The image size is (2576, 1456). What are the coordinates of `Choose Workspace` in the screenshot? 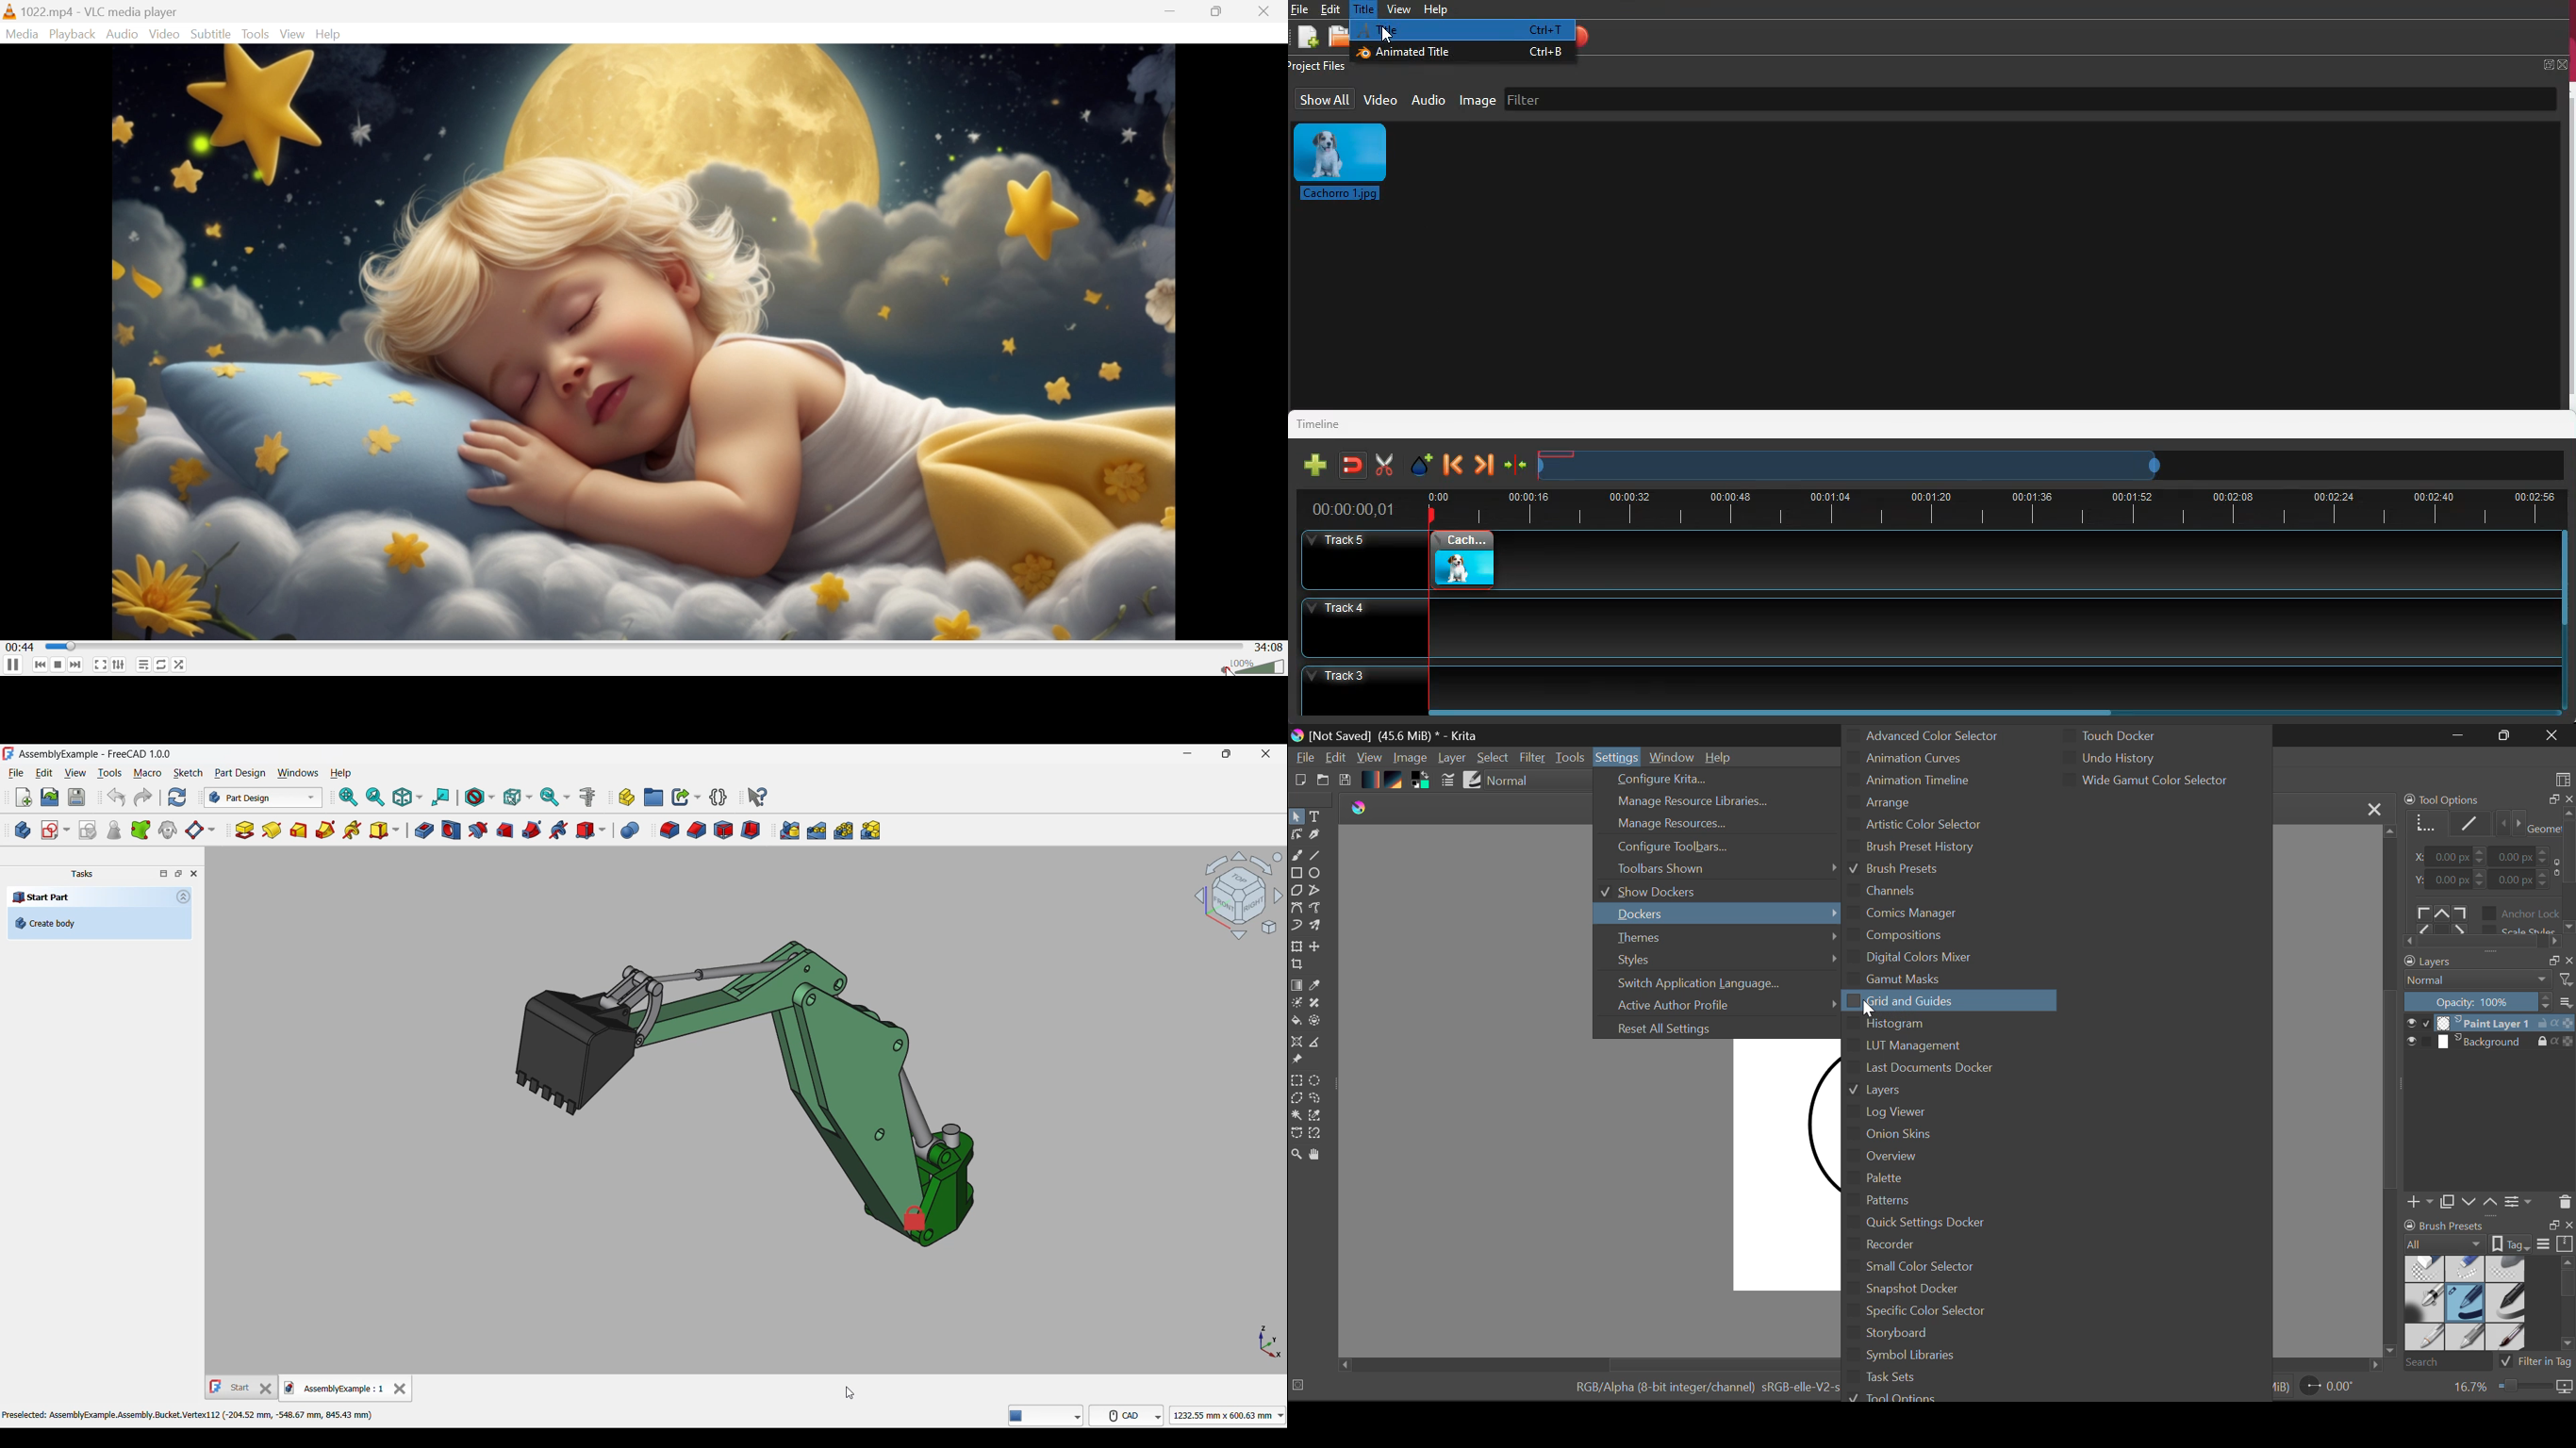 It's located at (2564, 778).